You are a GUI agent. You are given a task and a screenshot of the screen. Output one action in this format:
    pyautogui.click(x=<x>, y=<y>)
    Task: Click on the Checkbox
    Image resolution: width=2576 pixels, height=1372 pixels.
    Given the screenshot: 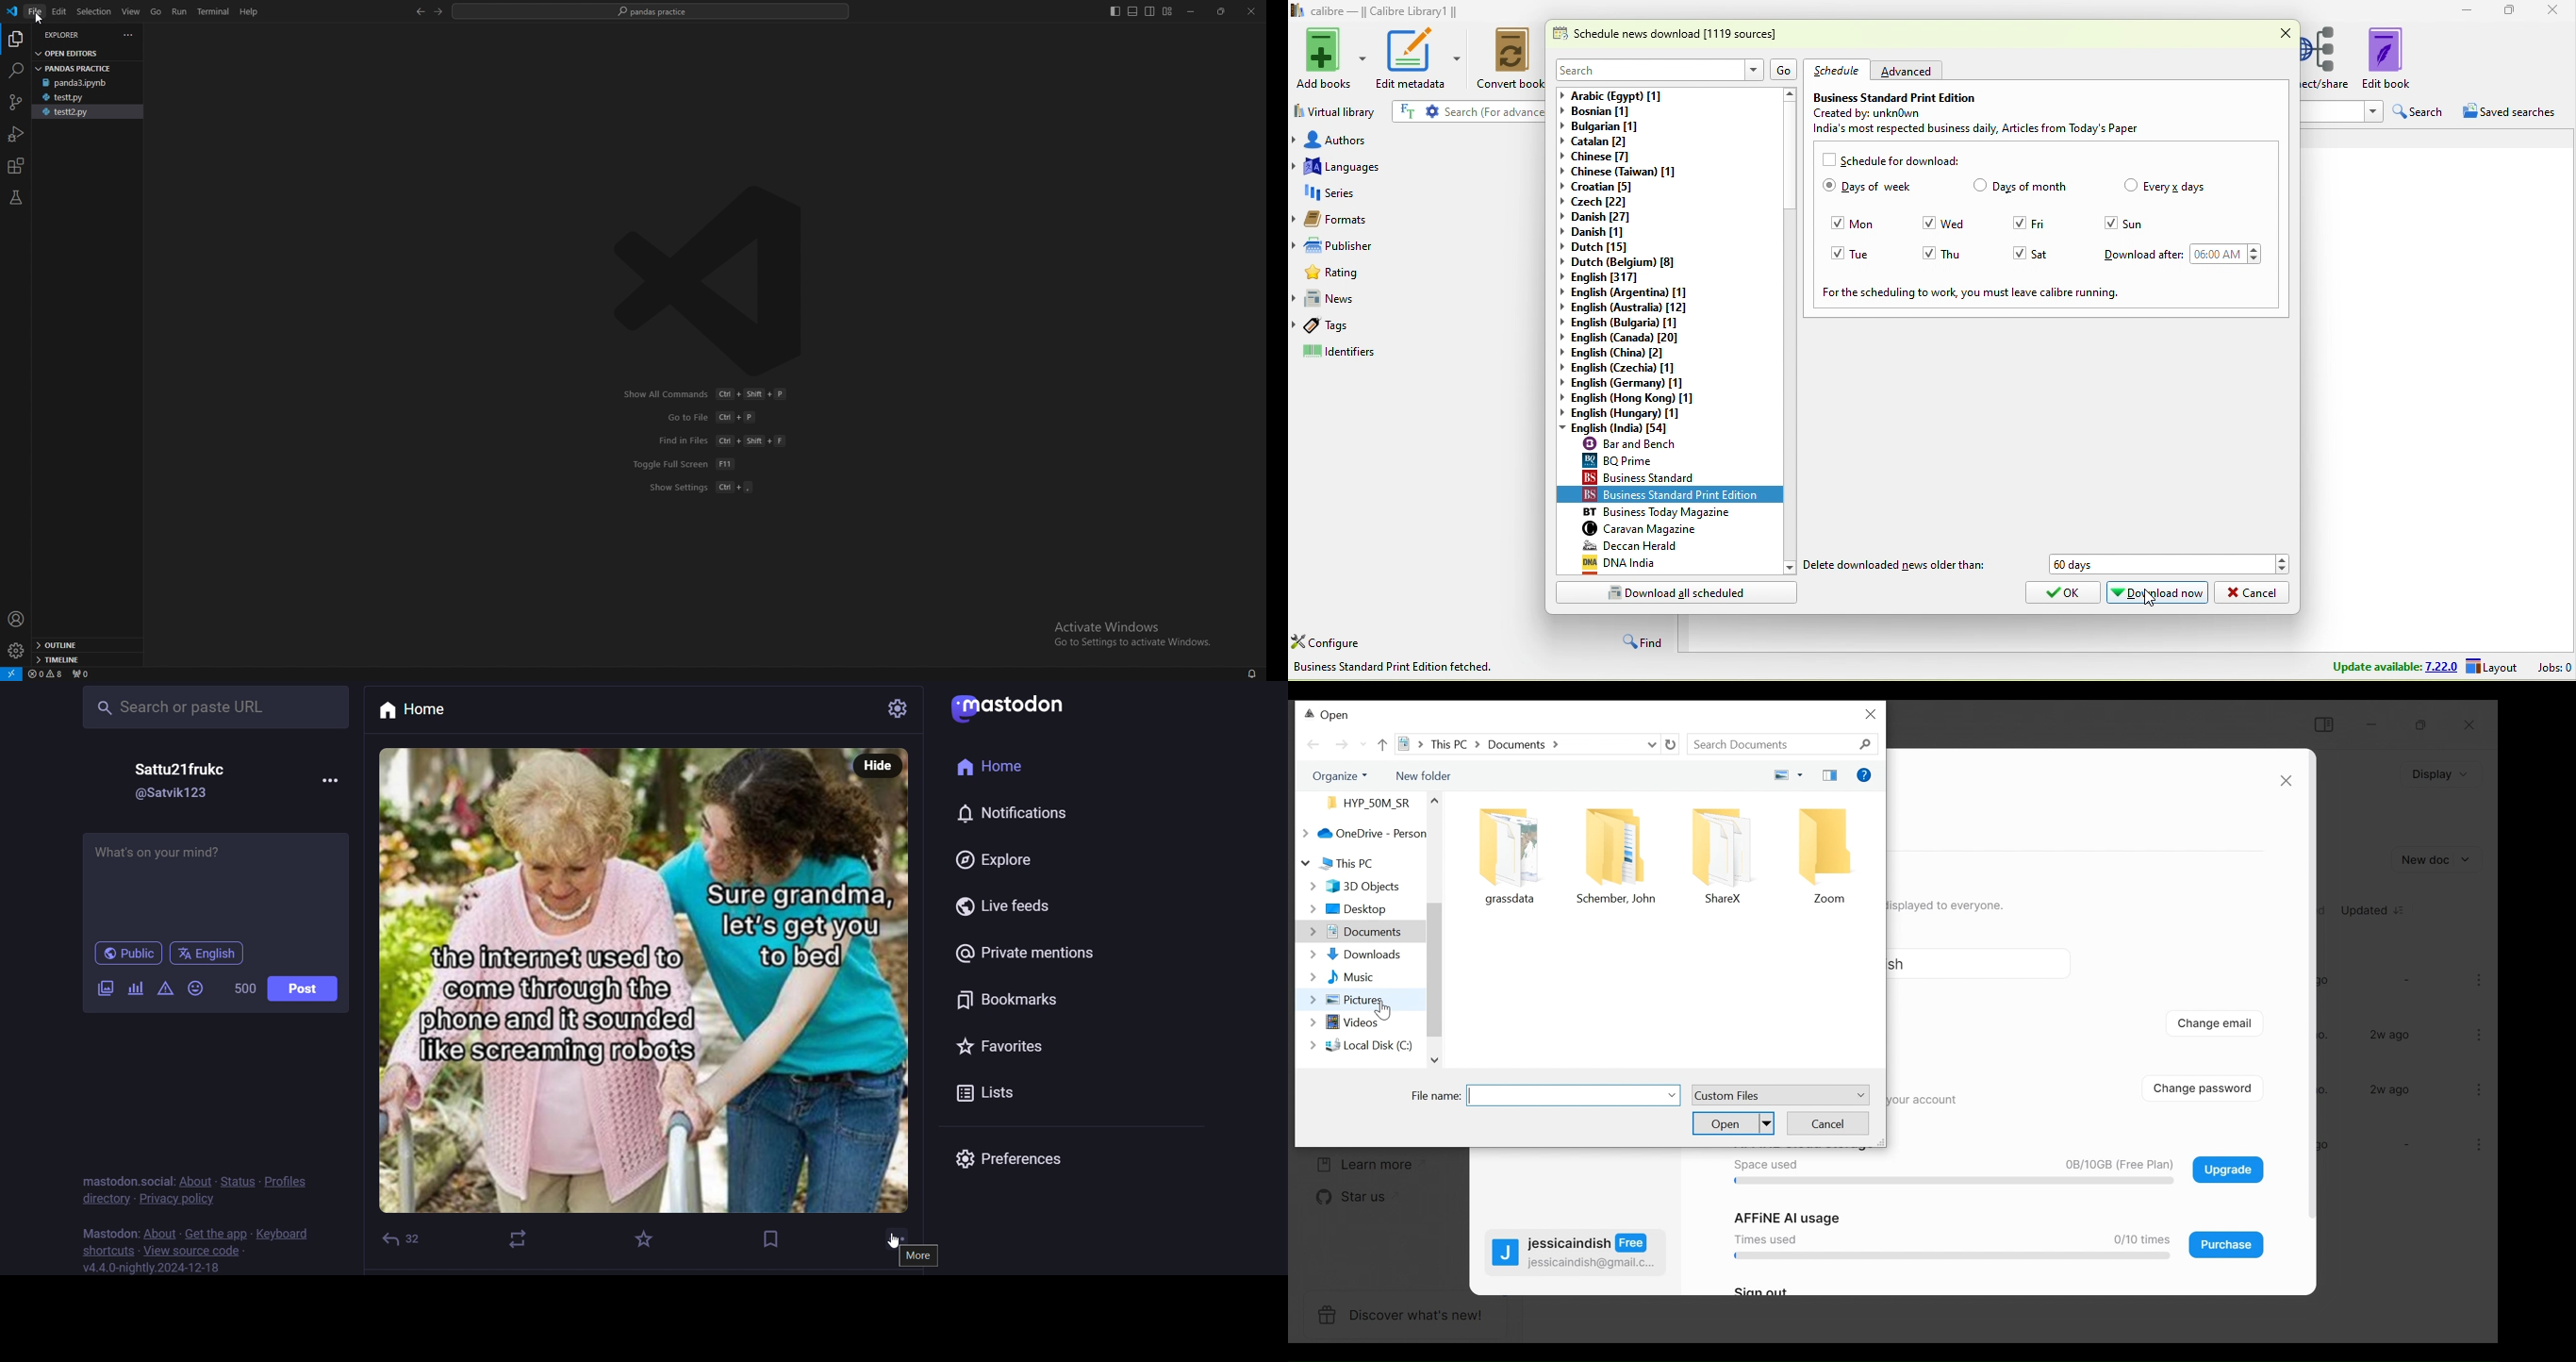 What is the action you would take?
    pyautogui.click(x=1979, y=187)
    